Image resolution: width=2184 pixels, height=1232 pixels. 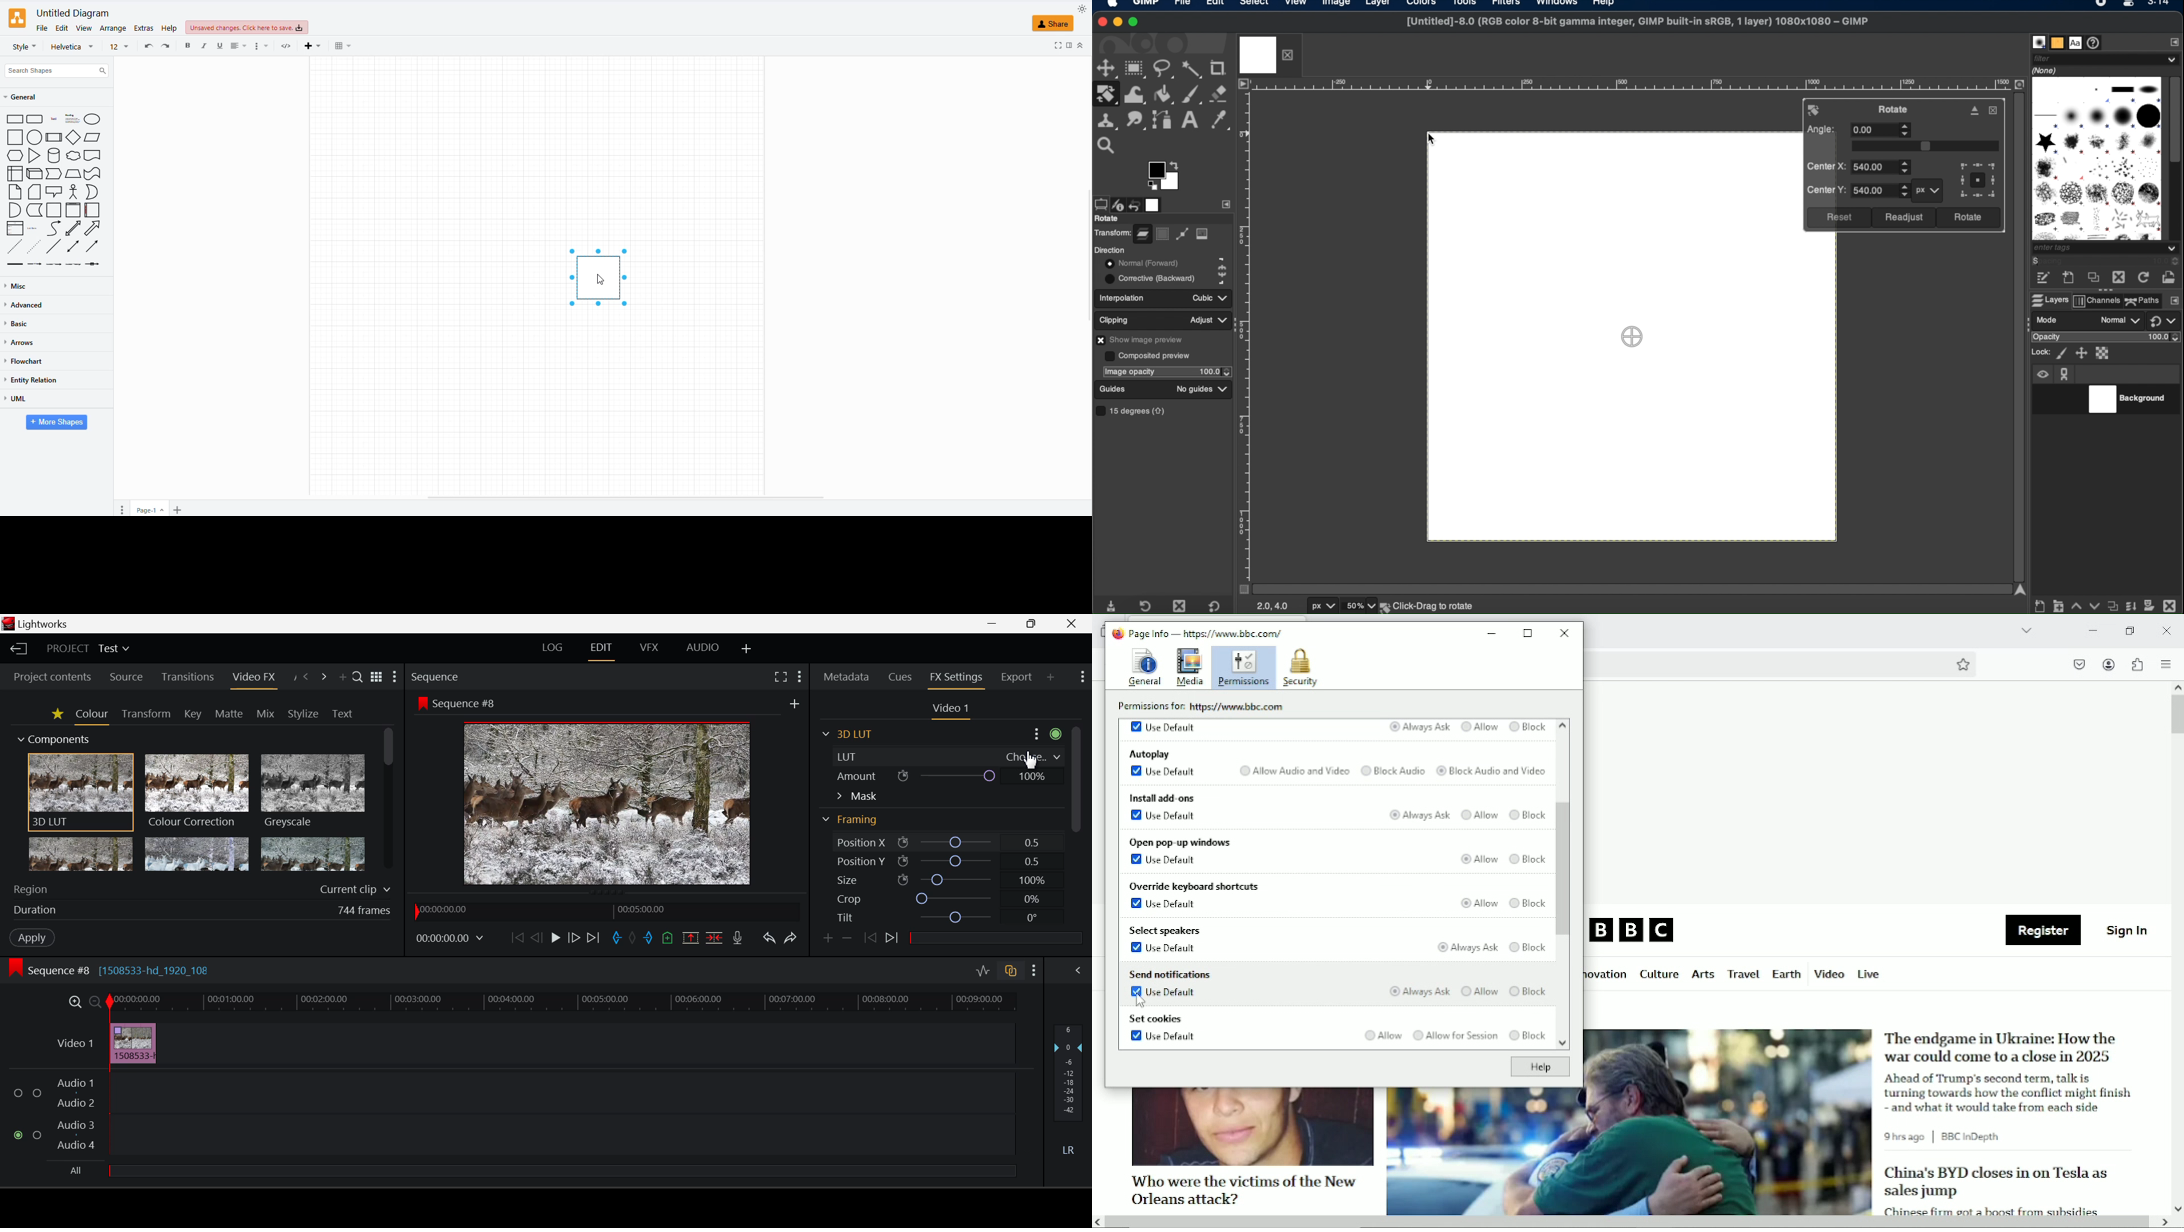 I want to click on Components Section, so click(x=55, y=738).